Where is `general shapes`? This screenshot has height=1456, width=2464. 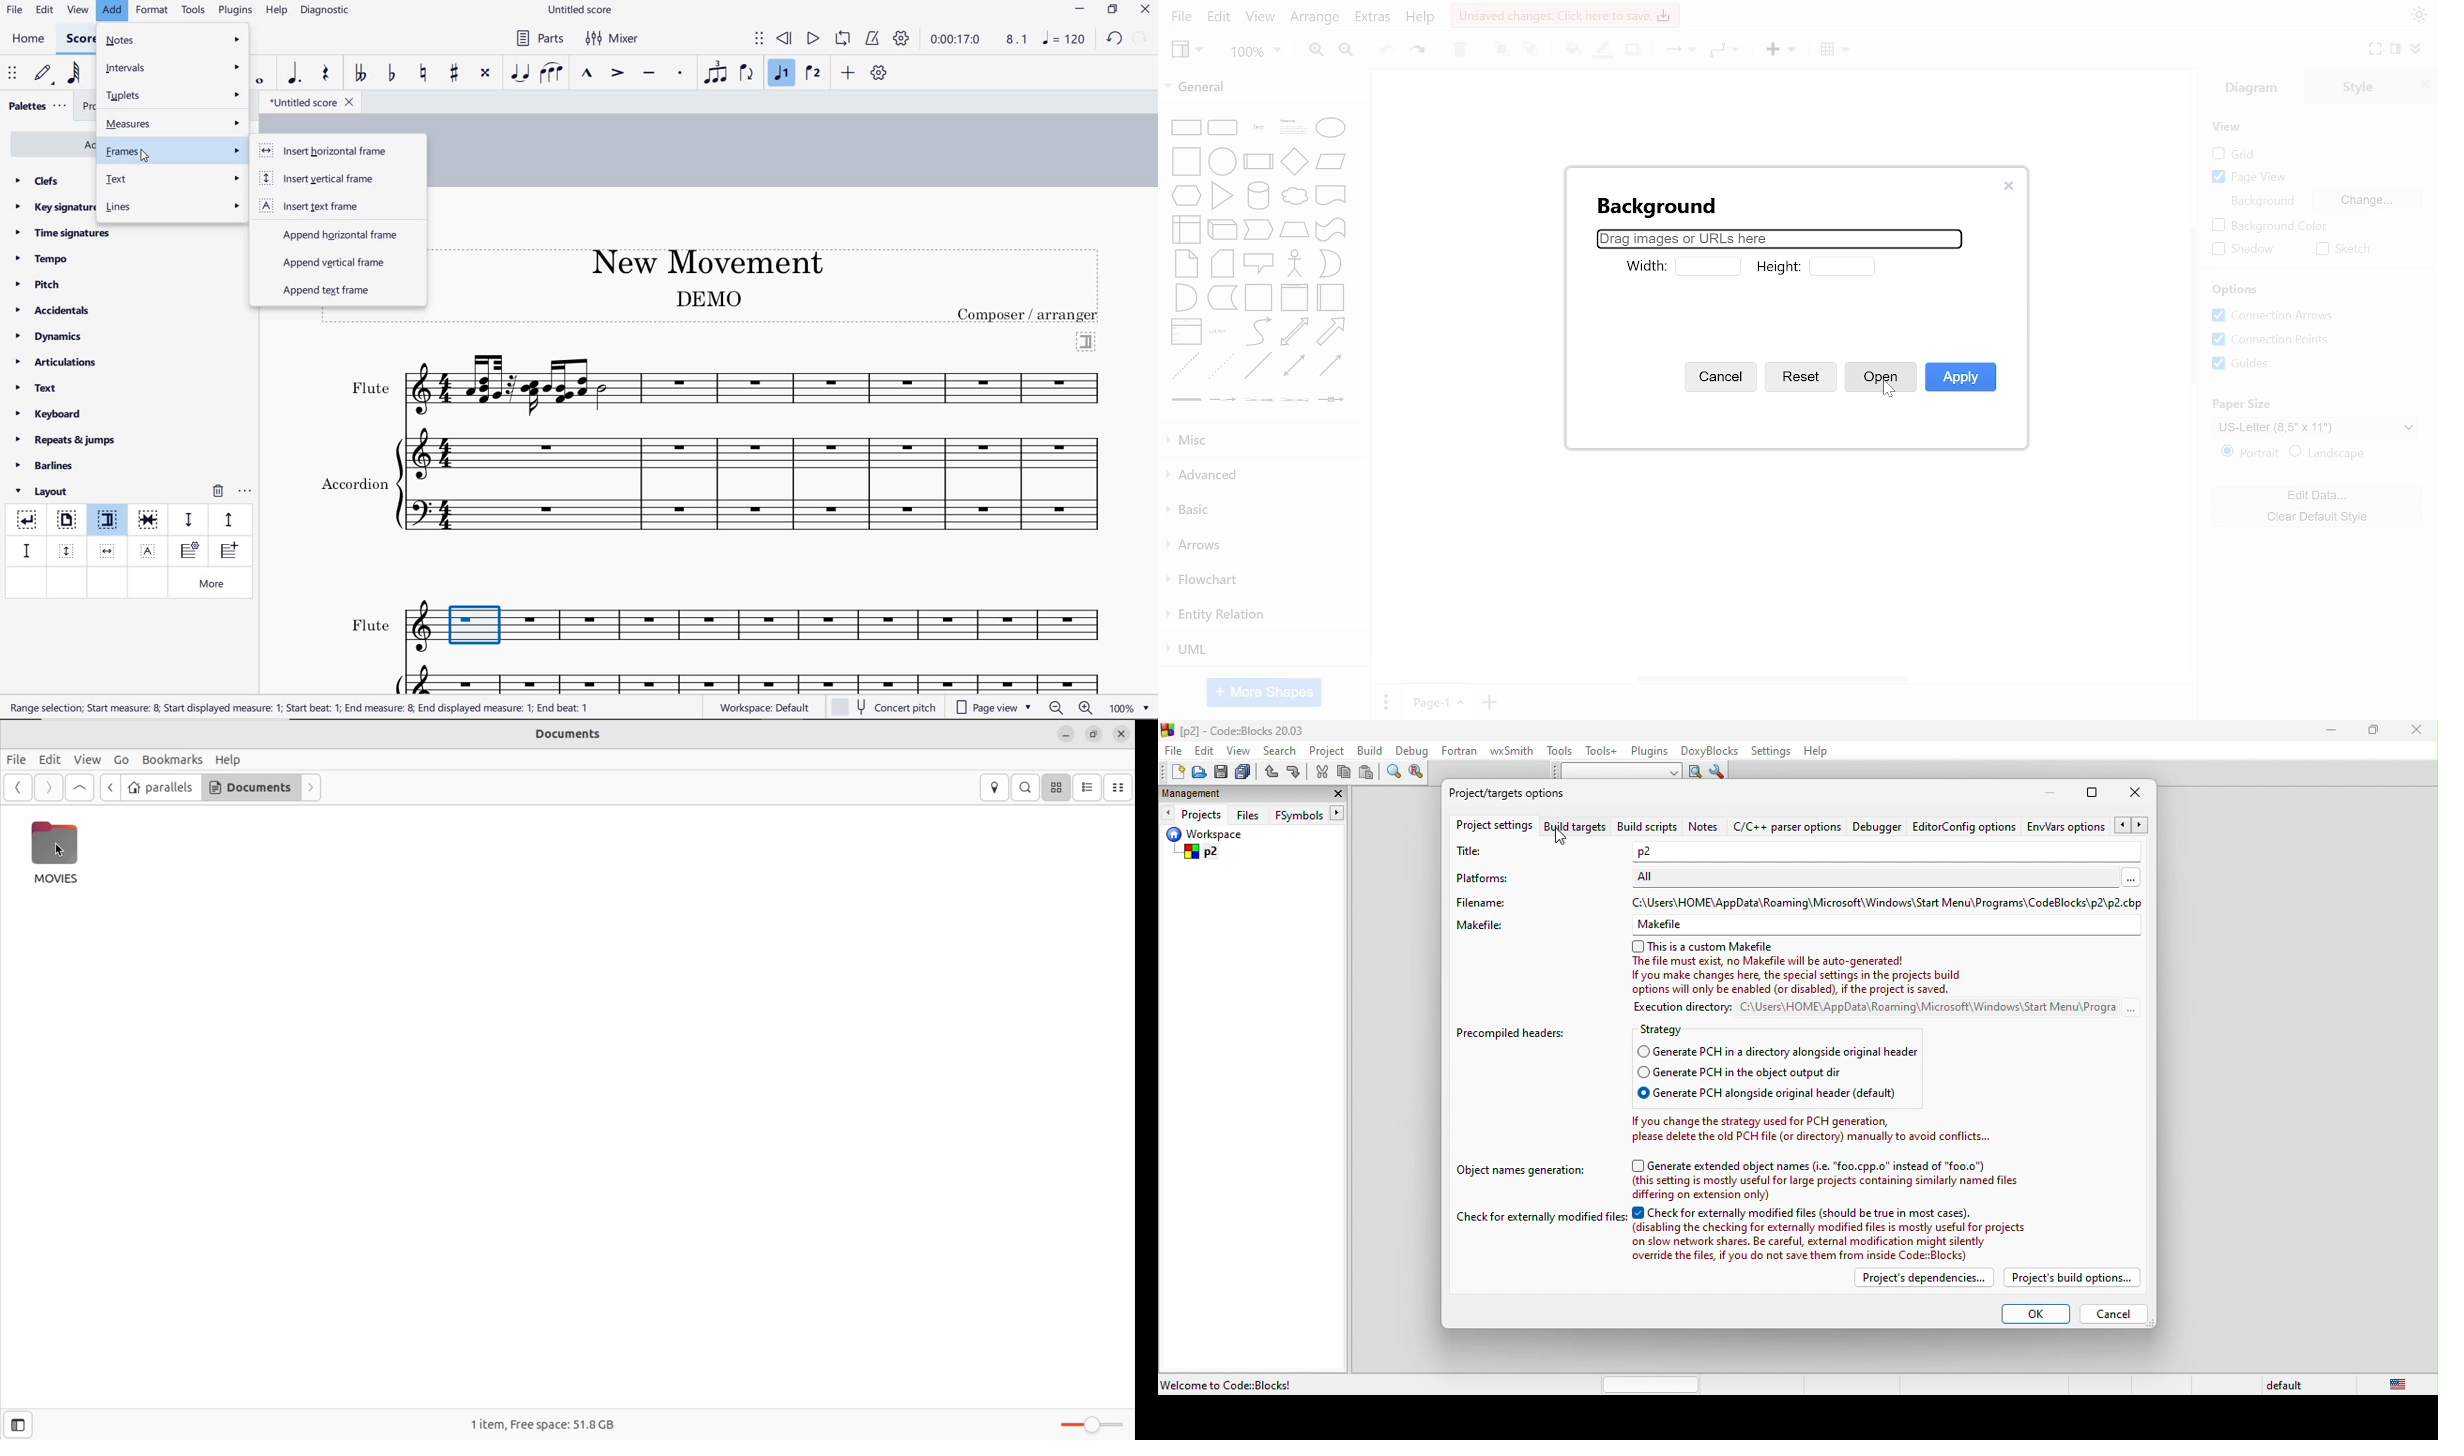
general shapes is located at coordinates (1222, 194).